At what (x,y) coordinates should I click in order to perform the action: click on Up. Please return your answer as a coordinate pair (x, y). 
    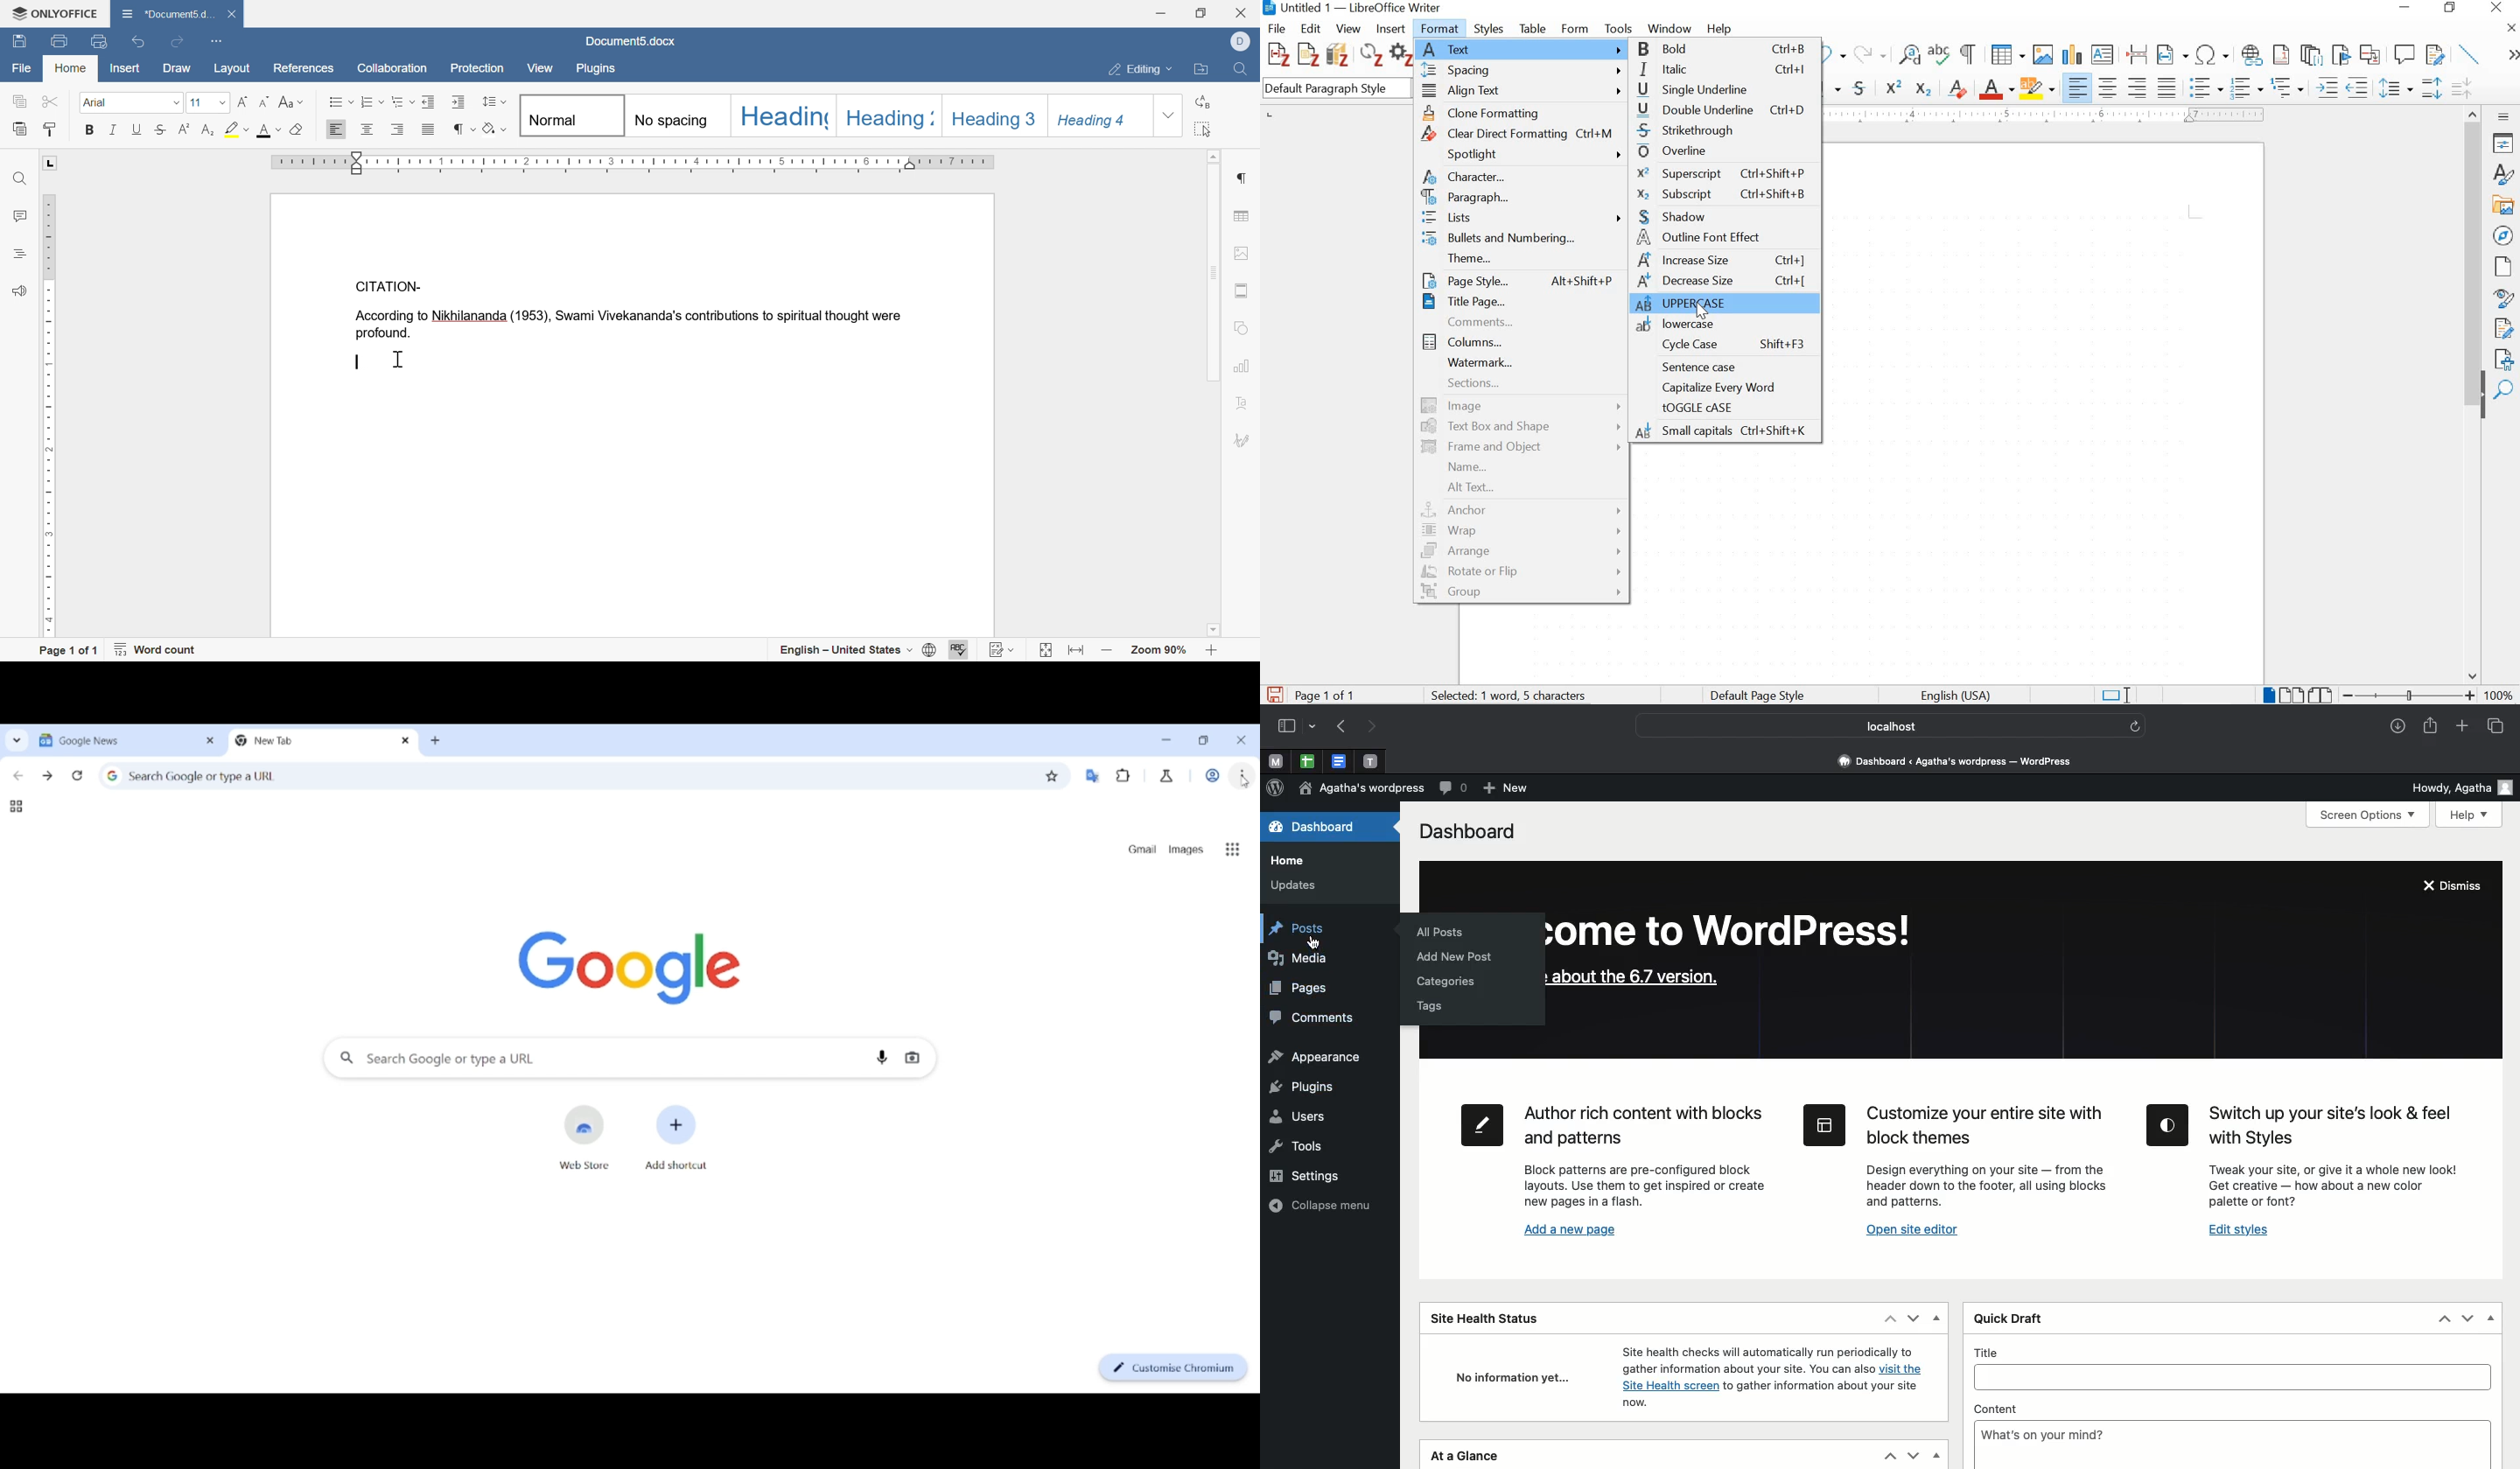
    Looking at the image, I should click on (2446, 1319).